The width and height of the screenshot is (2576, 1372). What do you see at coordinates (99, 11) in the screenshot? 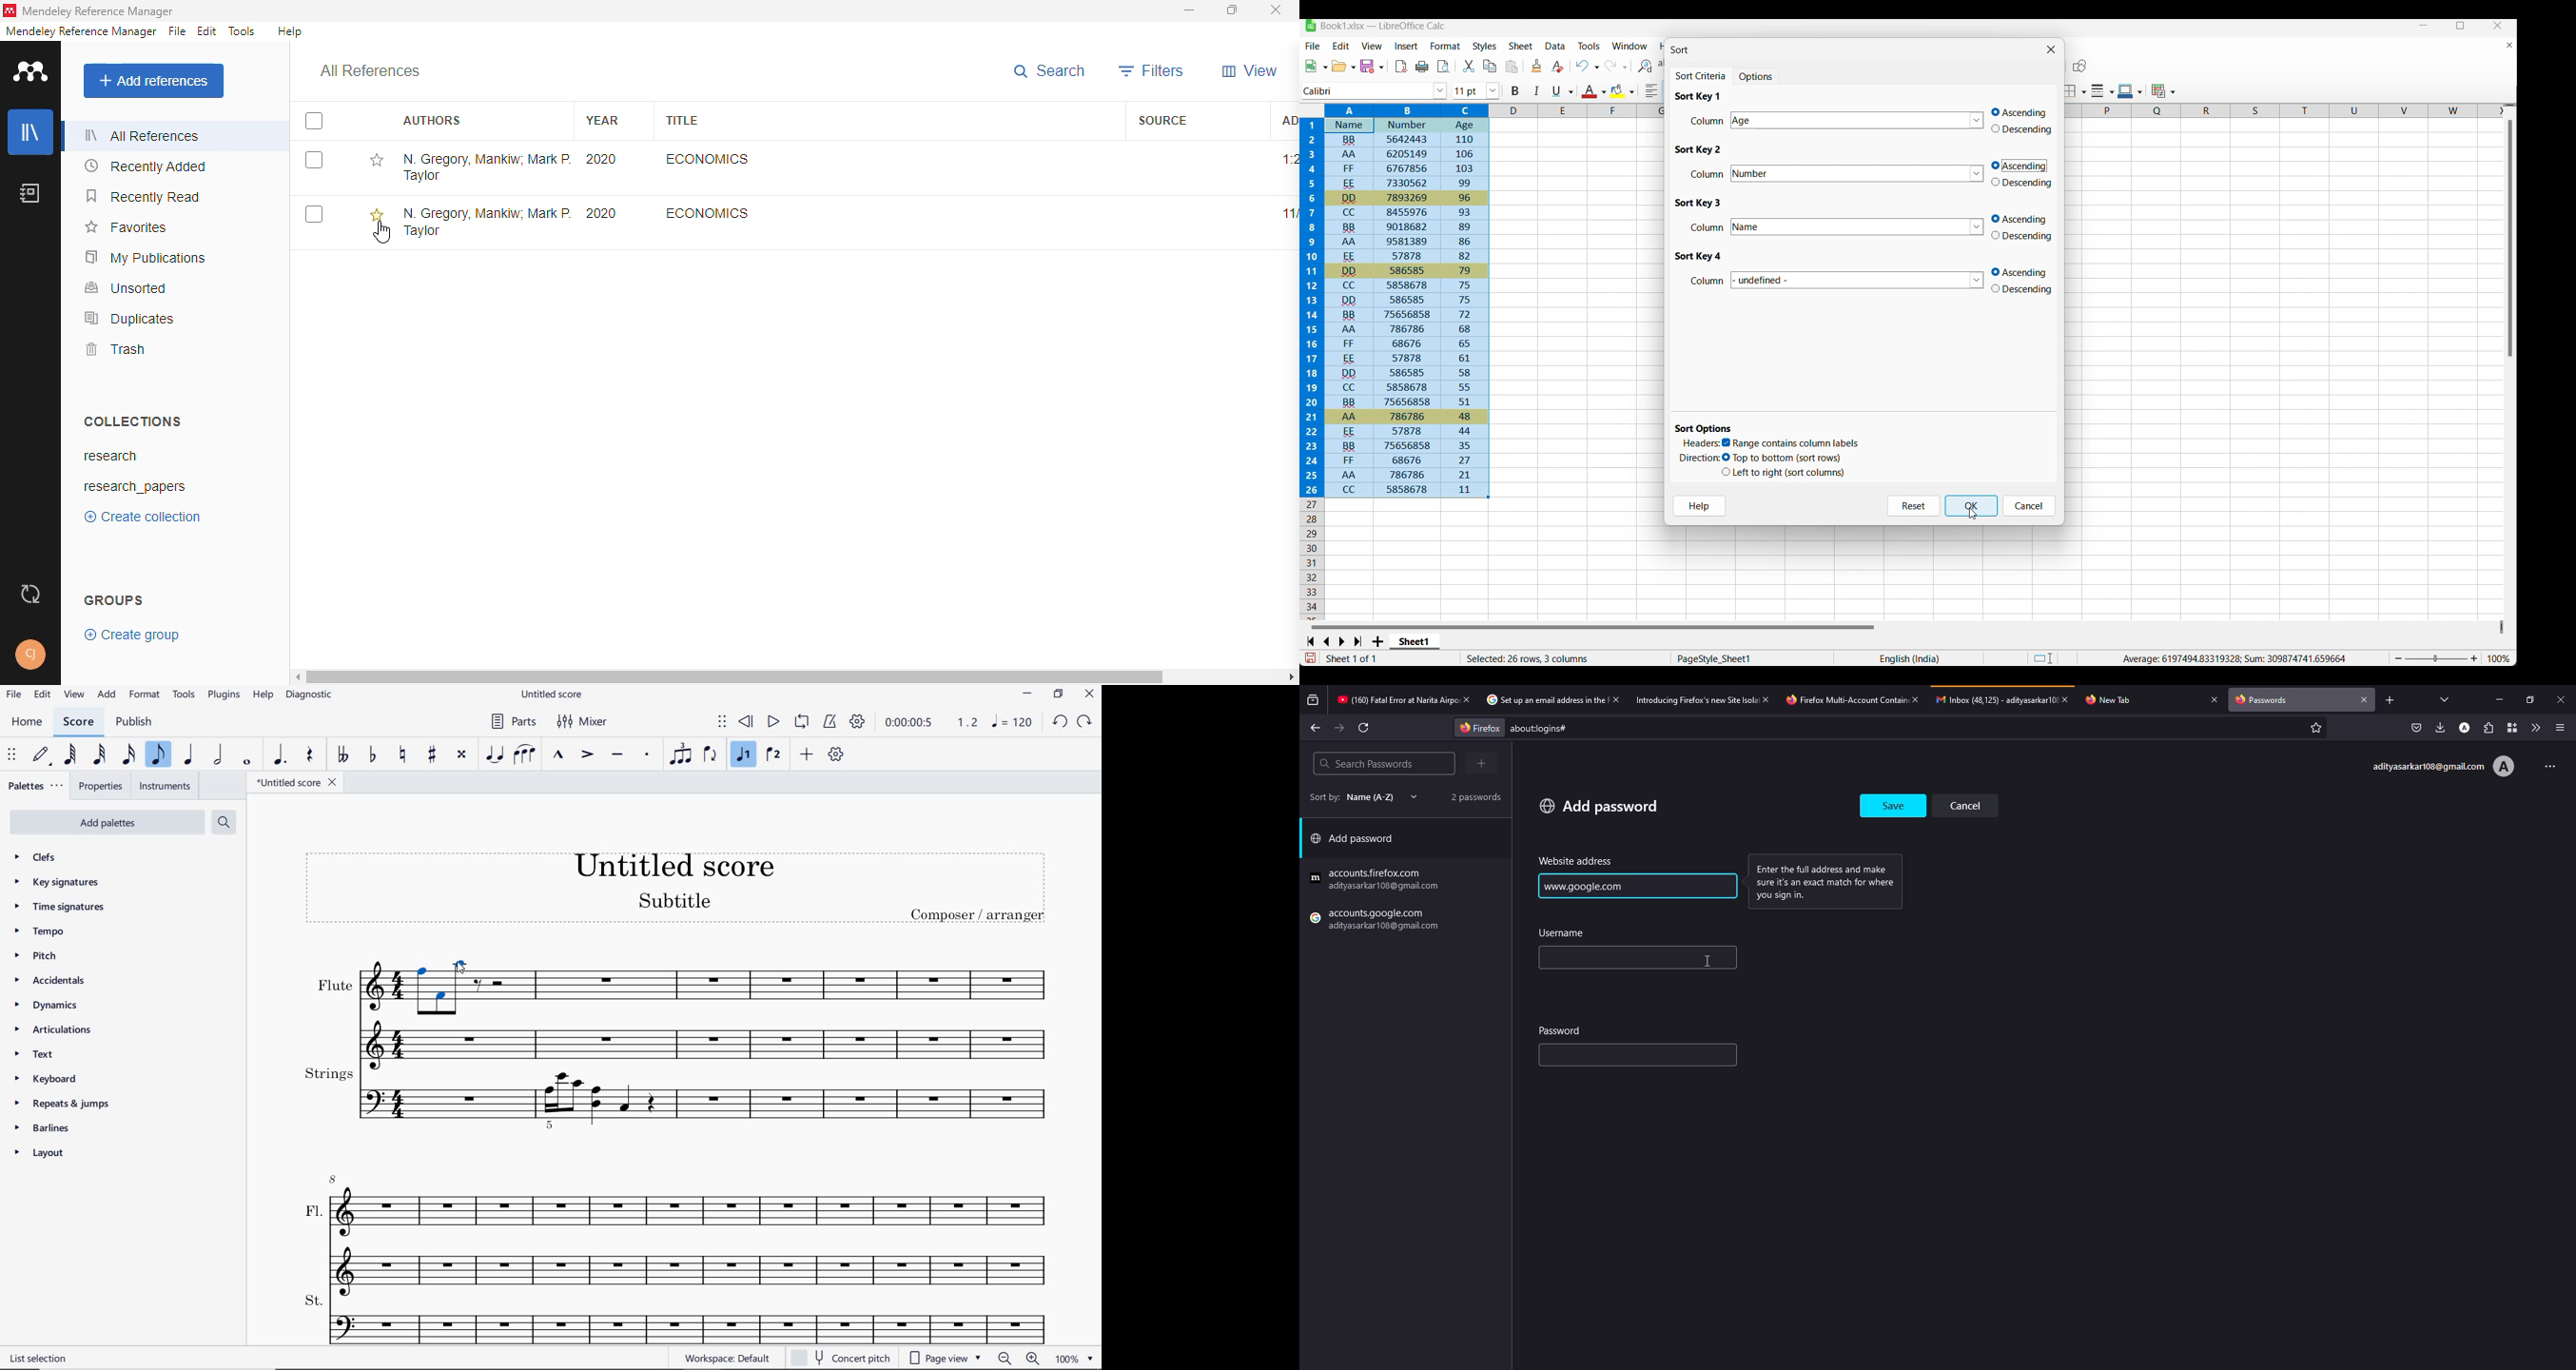
I see `mendeley reference manager` at bounding box center [99, 11].